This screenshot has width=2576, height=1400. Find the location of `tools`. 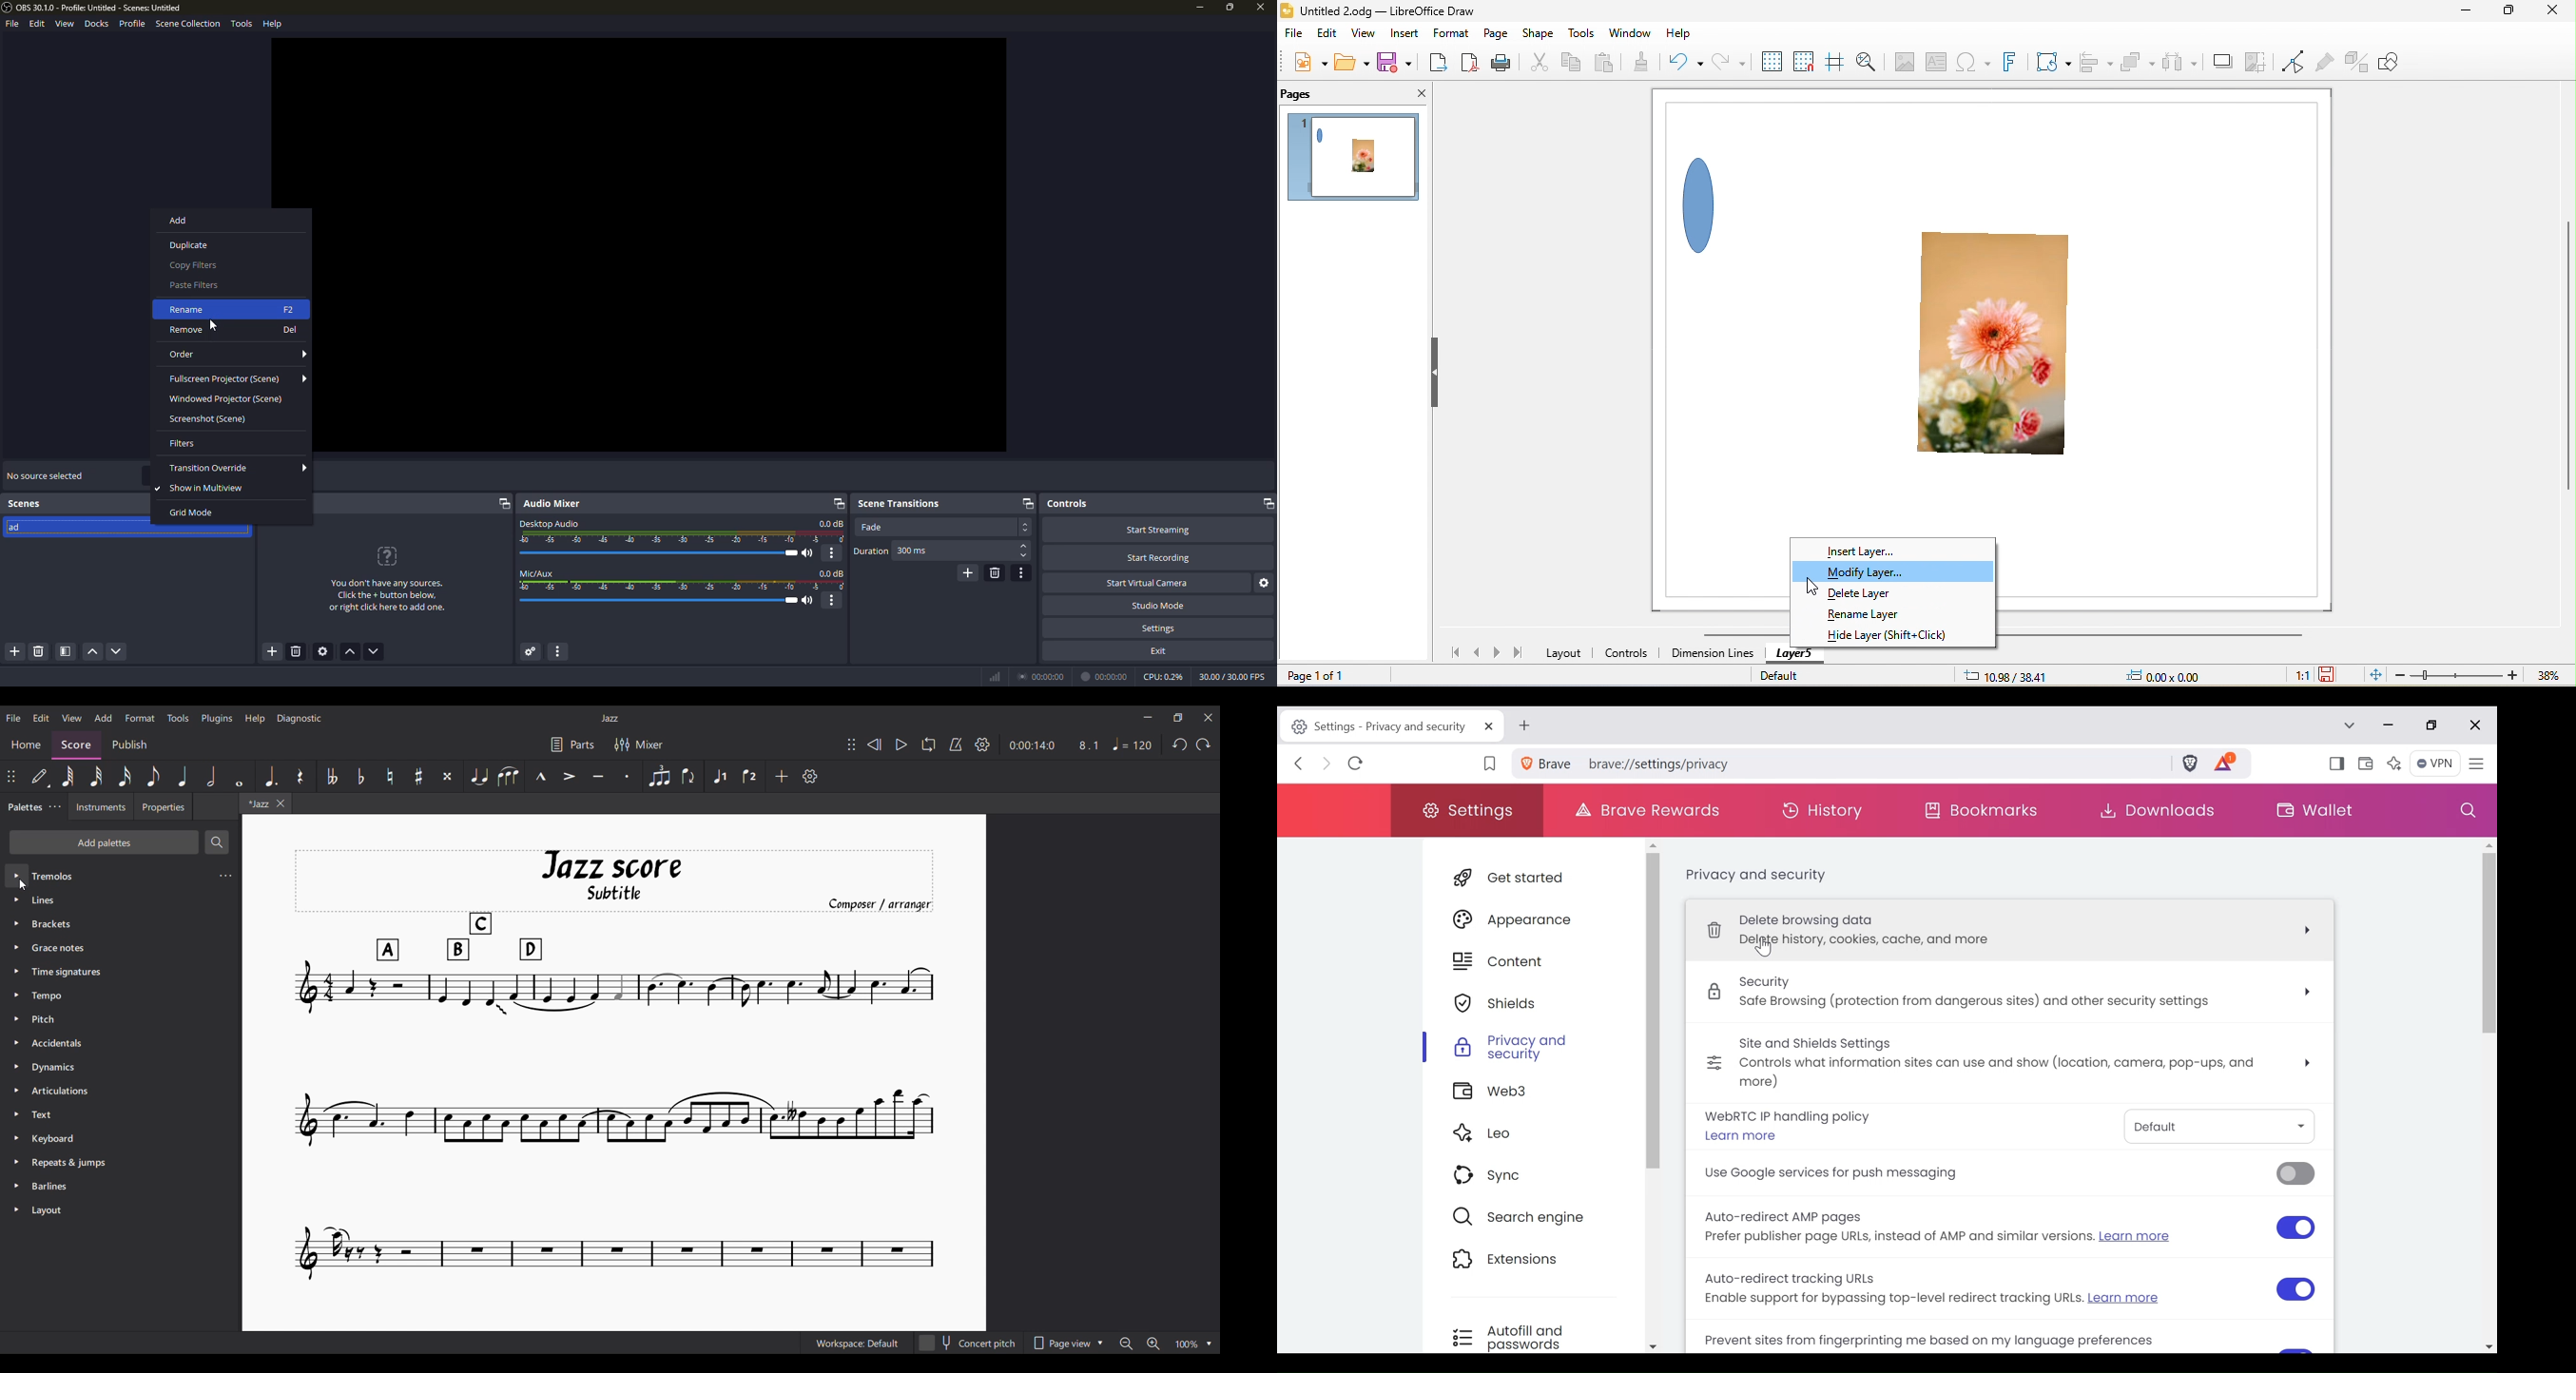

tools is located at coordinates (1582, 34).